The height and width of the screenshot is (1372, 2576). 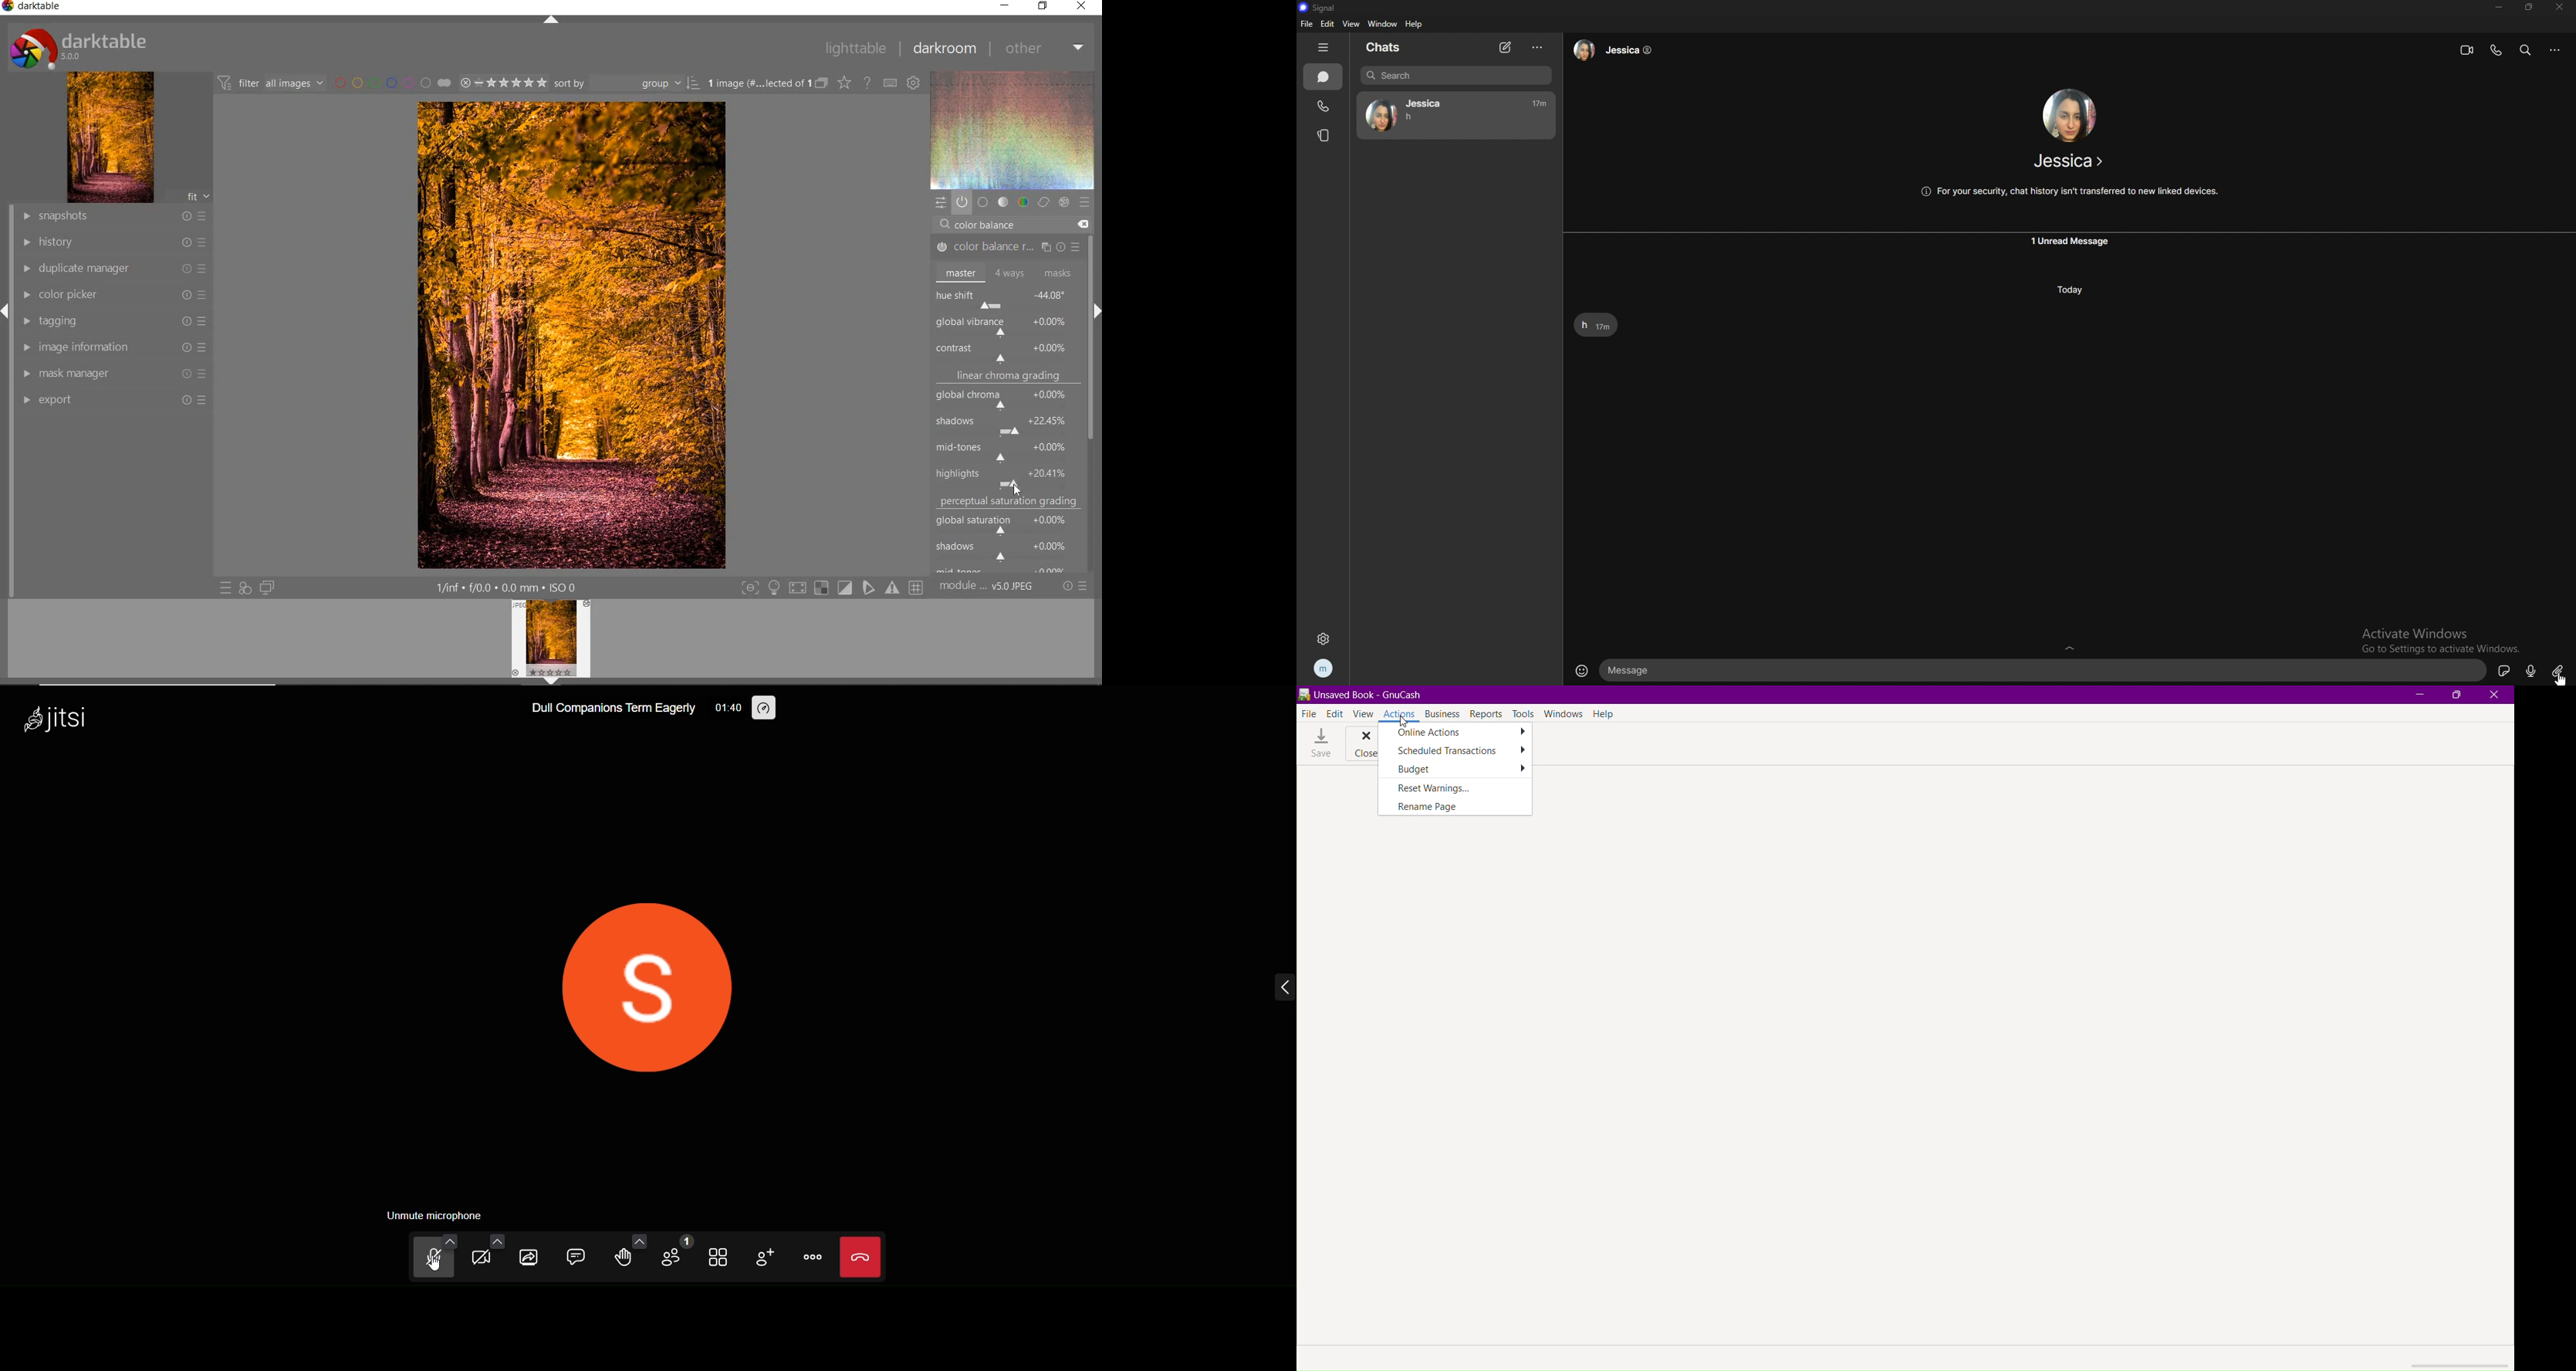 I want to click on module order, so click(x=987, y=588).